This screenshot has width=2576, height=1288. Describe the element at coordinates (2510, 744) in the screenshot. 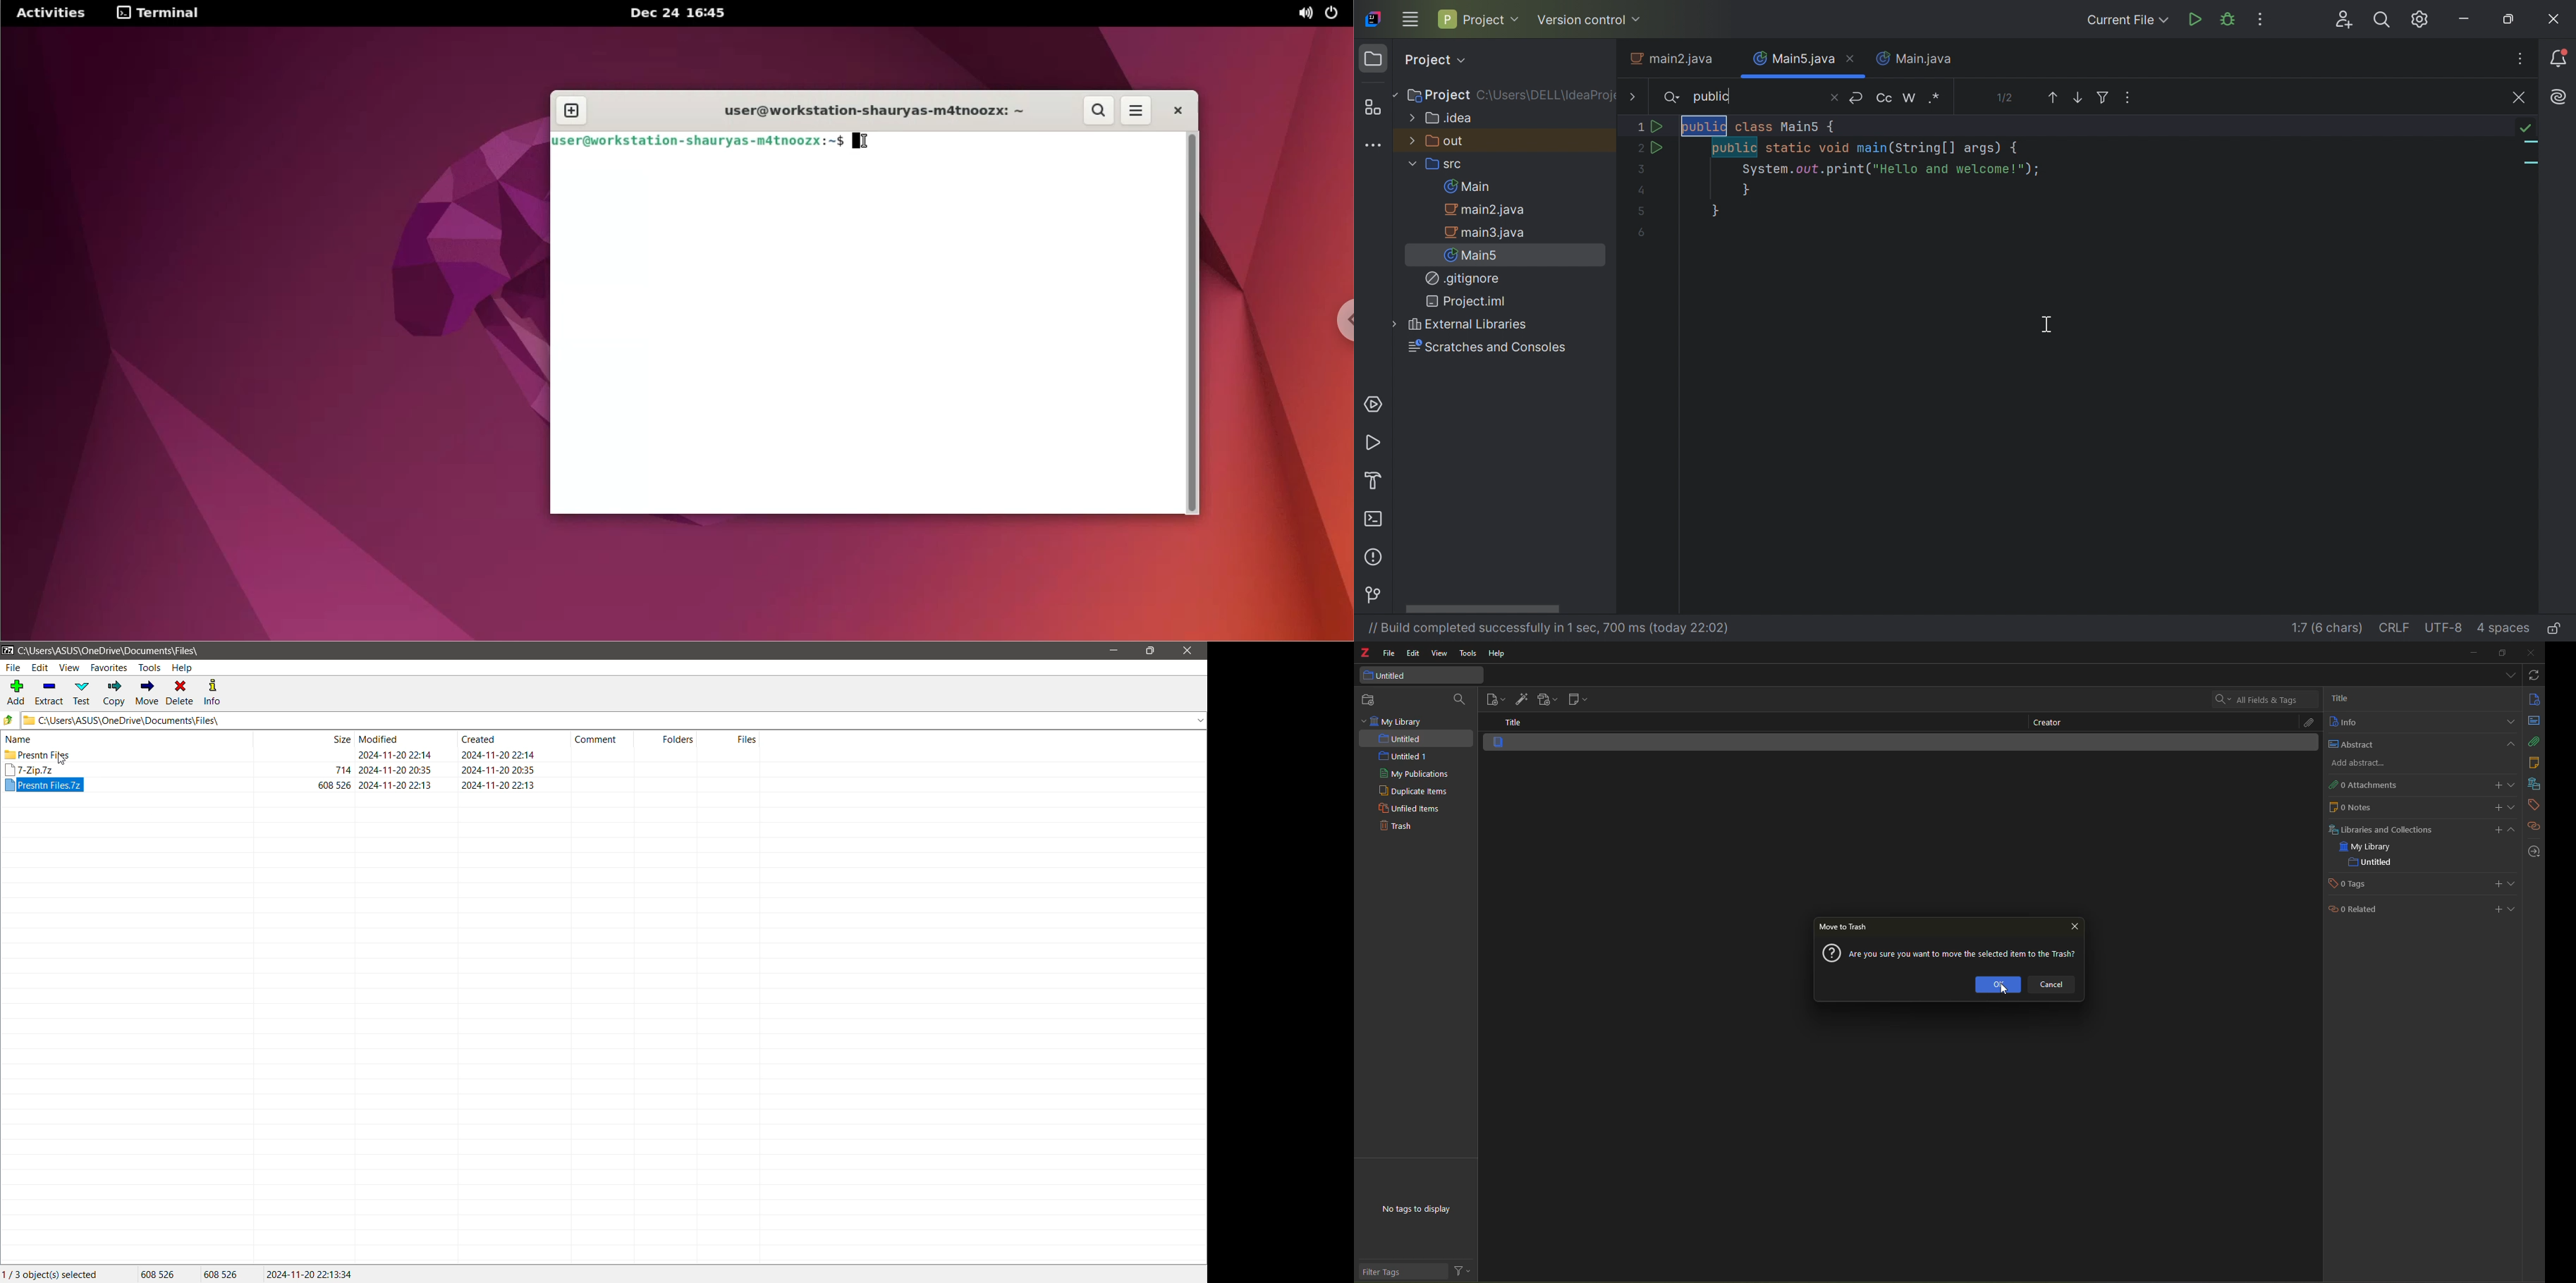

I see `close` at that location.